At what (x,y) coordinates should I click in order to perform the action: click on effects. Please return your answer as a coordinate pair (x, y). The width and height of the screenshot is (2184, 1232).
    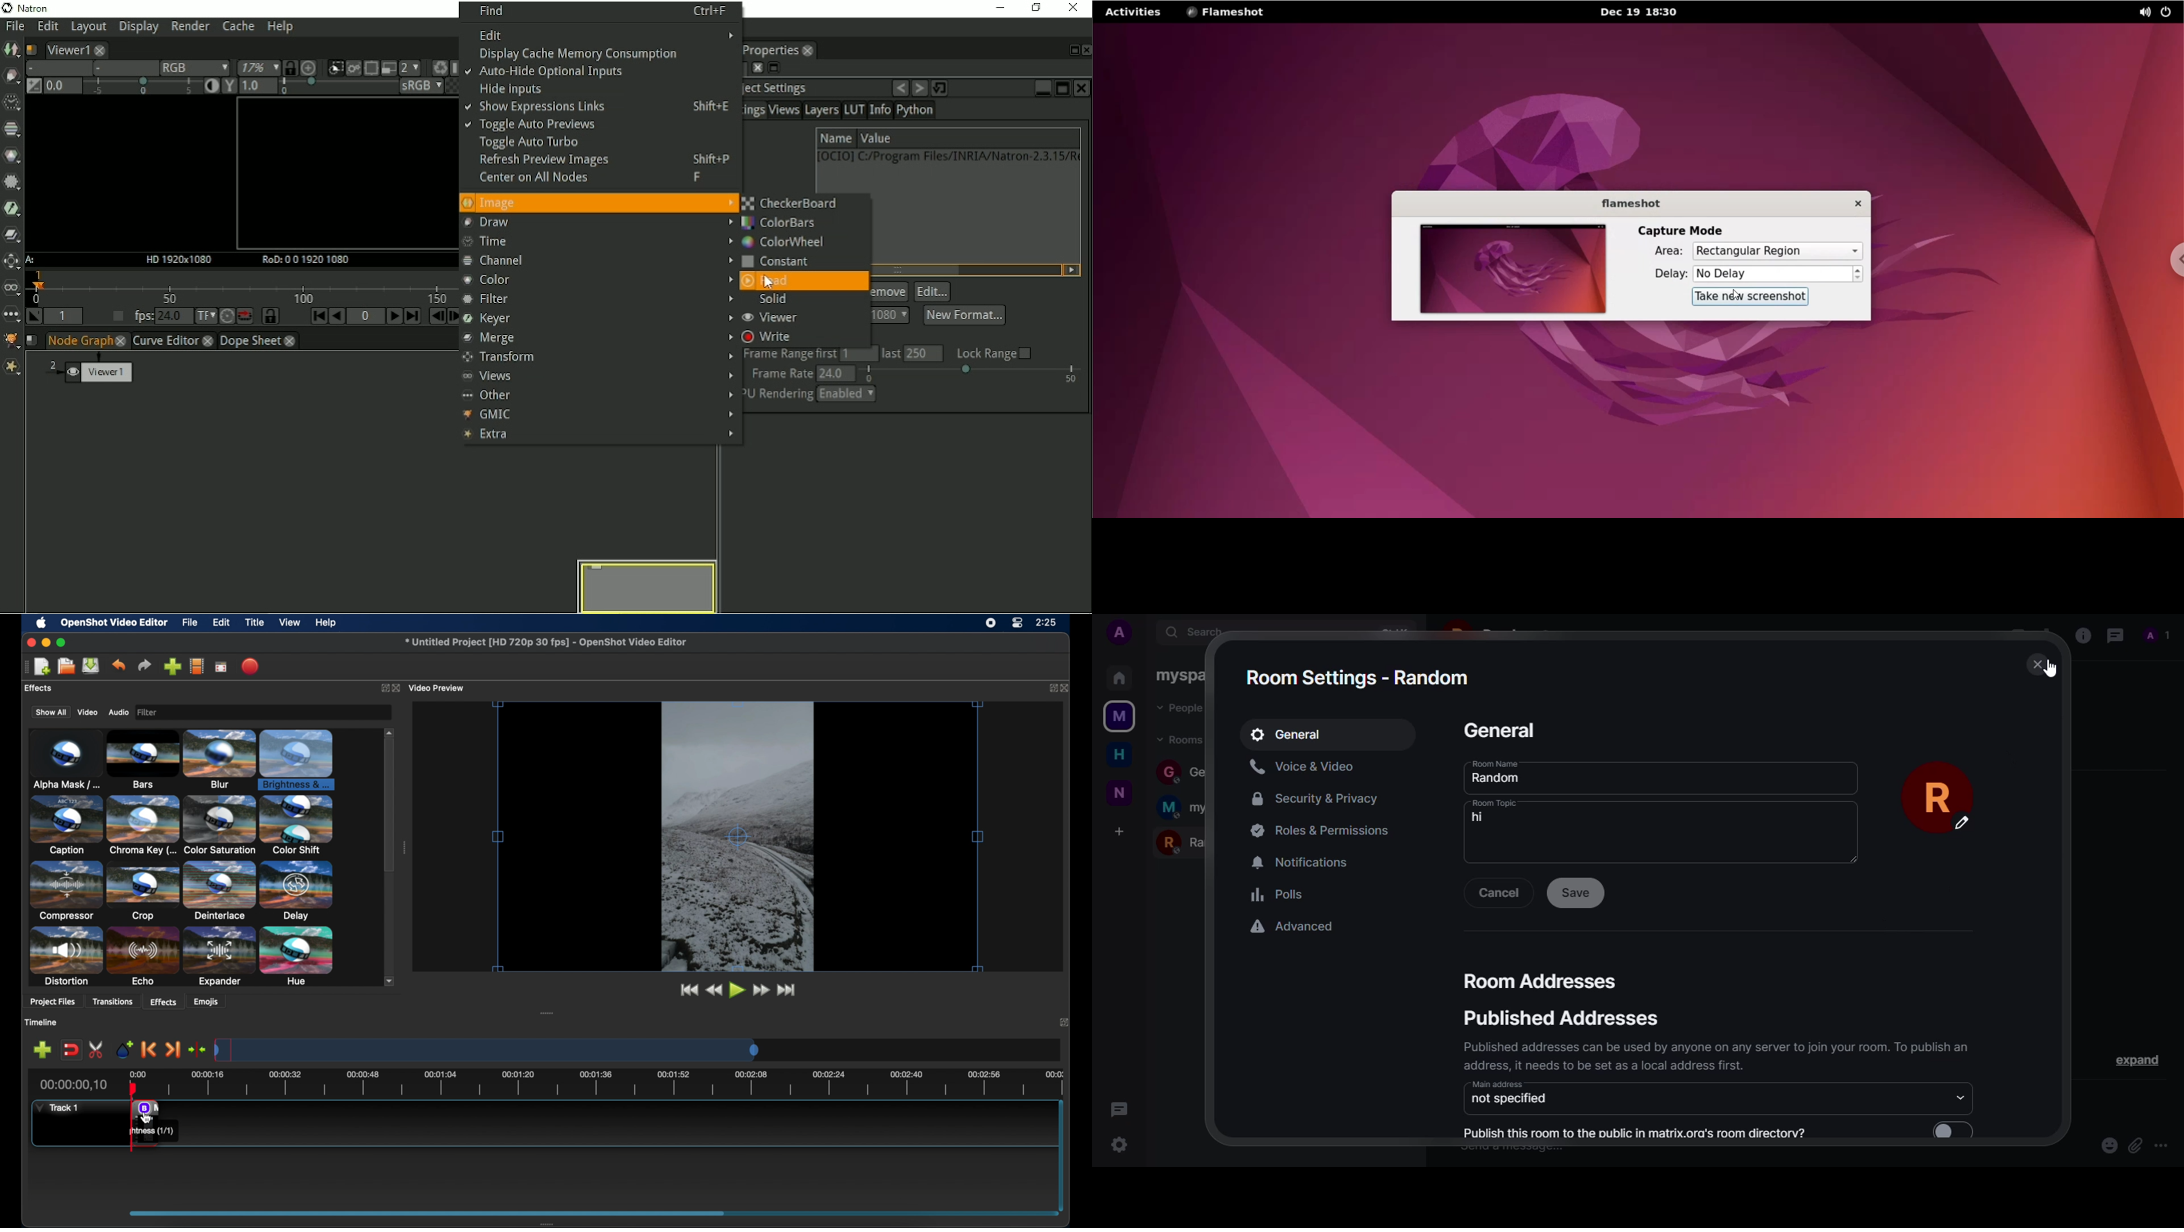
    Looking at the image, I should click on (163, 1001).